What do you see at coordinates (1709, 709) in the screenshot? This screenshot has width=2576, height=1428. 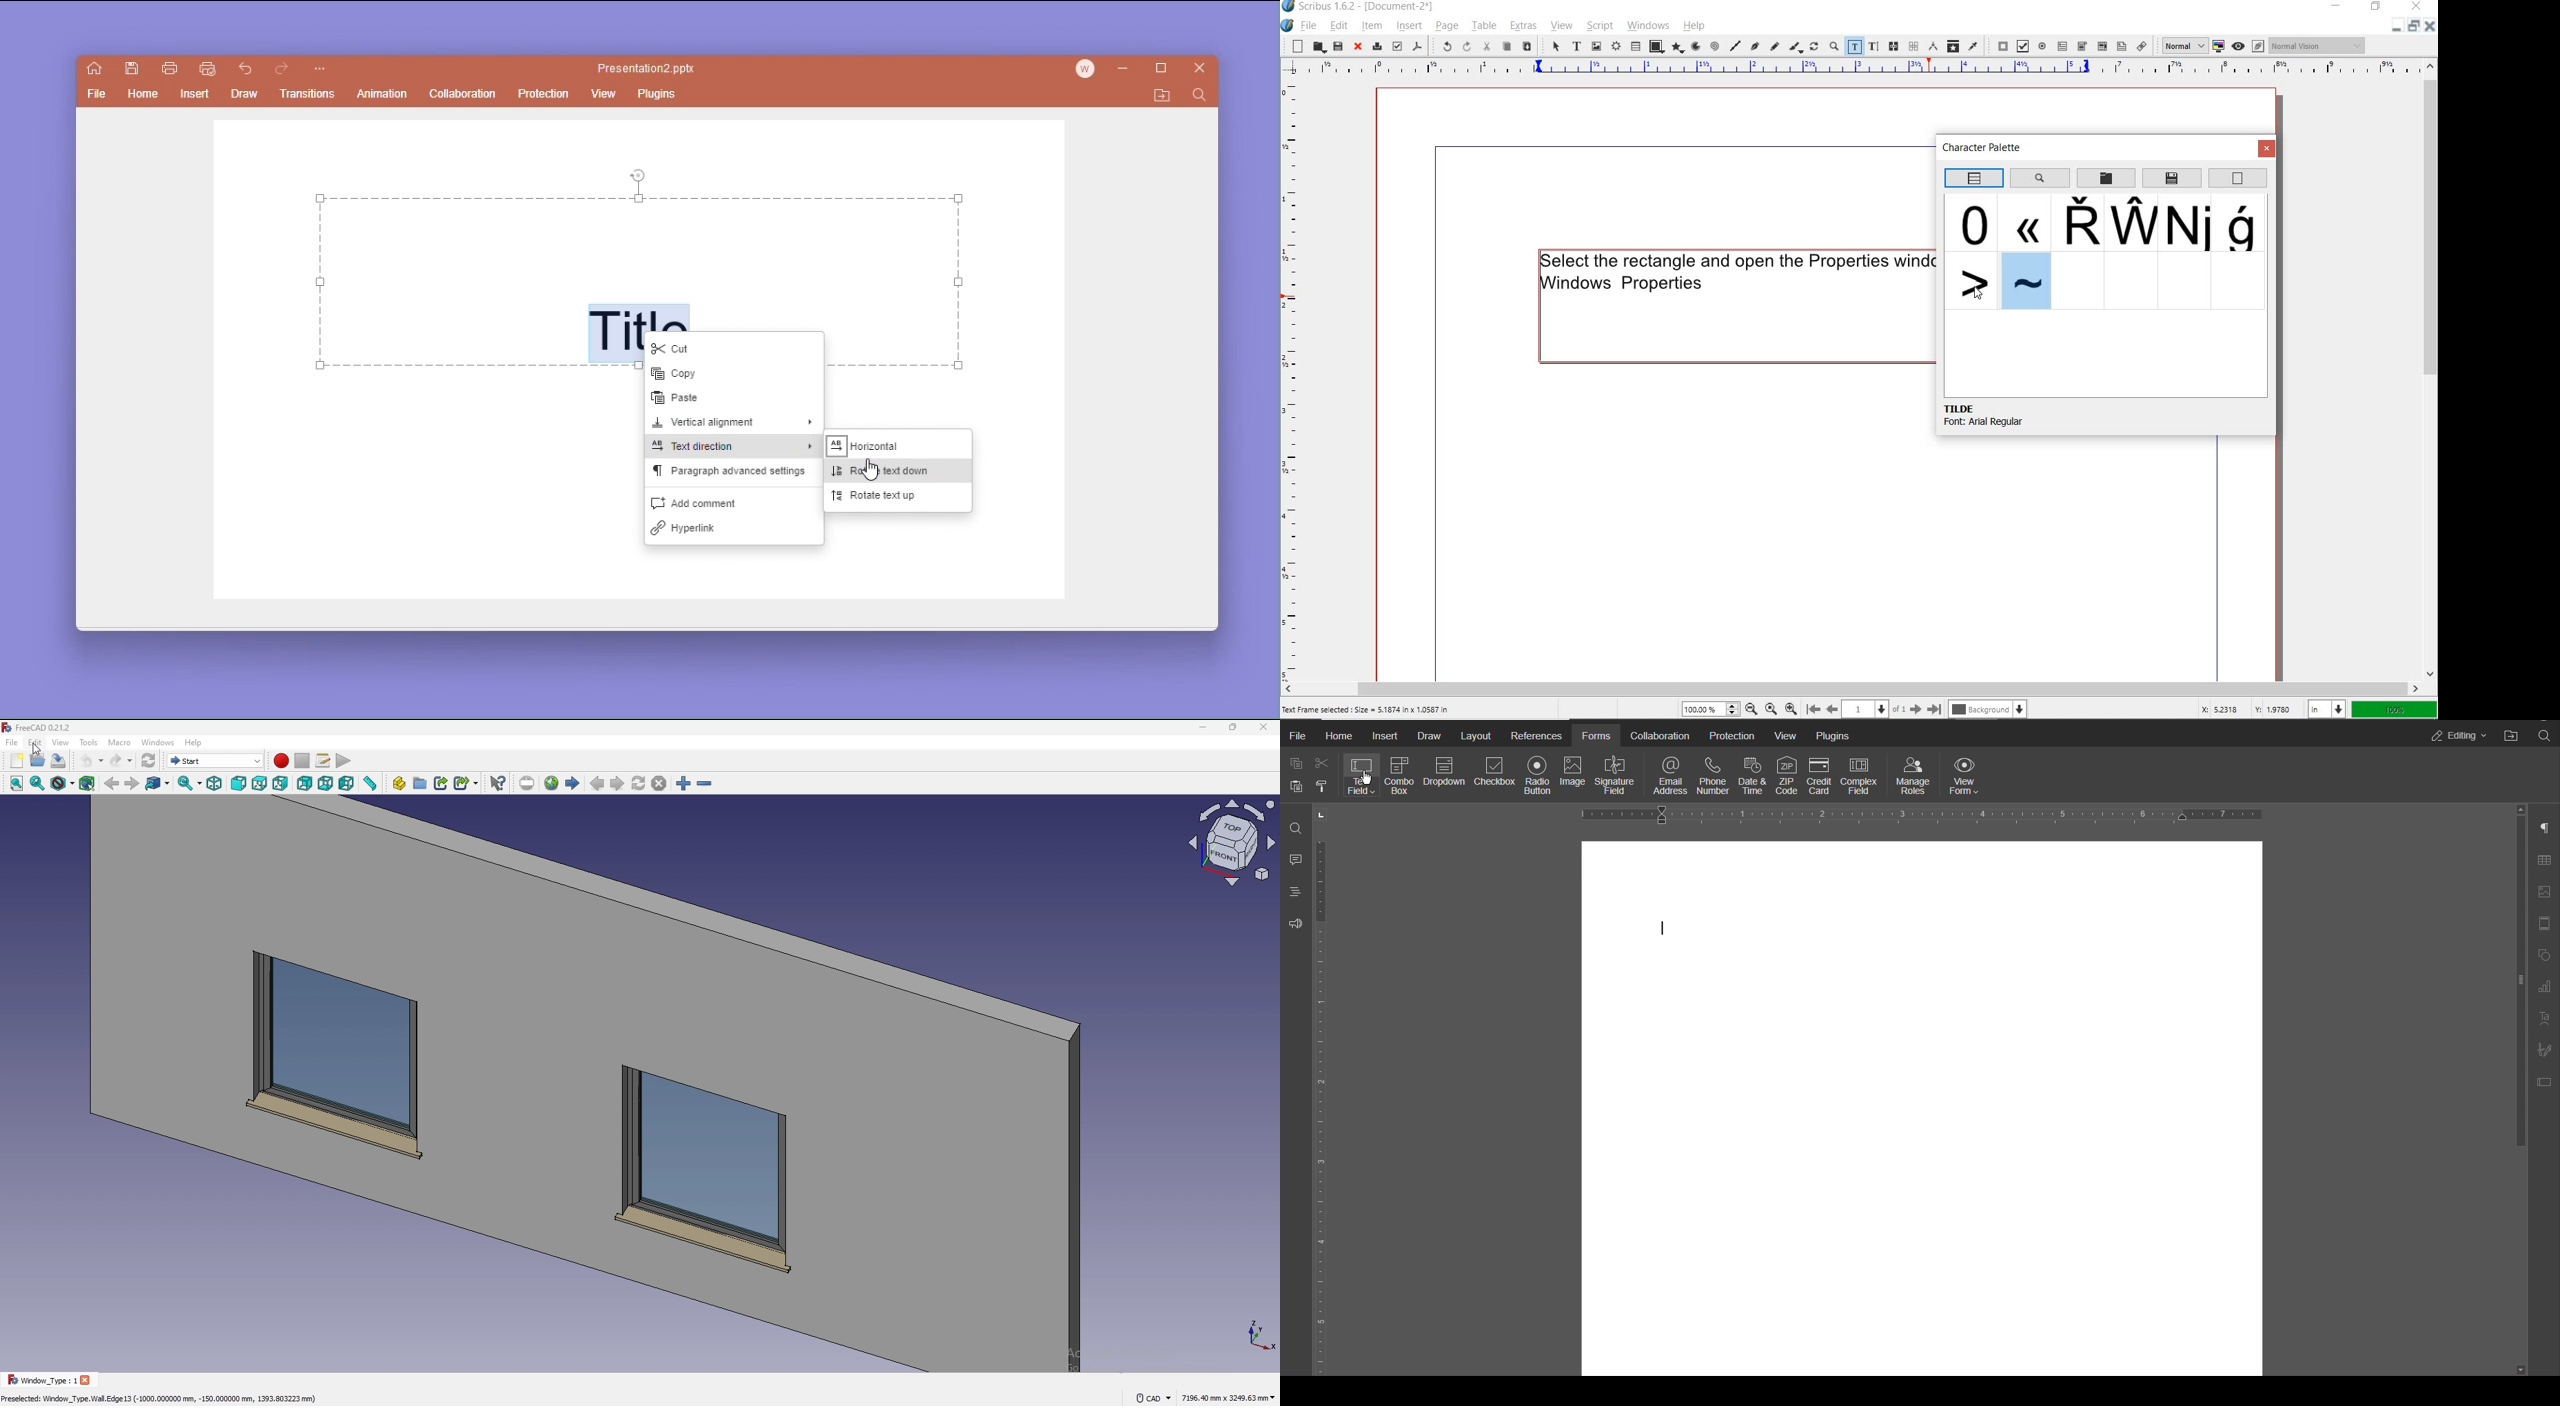 I see `100.00%` at bounding box center [1709, 709].